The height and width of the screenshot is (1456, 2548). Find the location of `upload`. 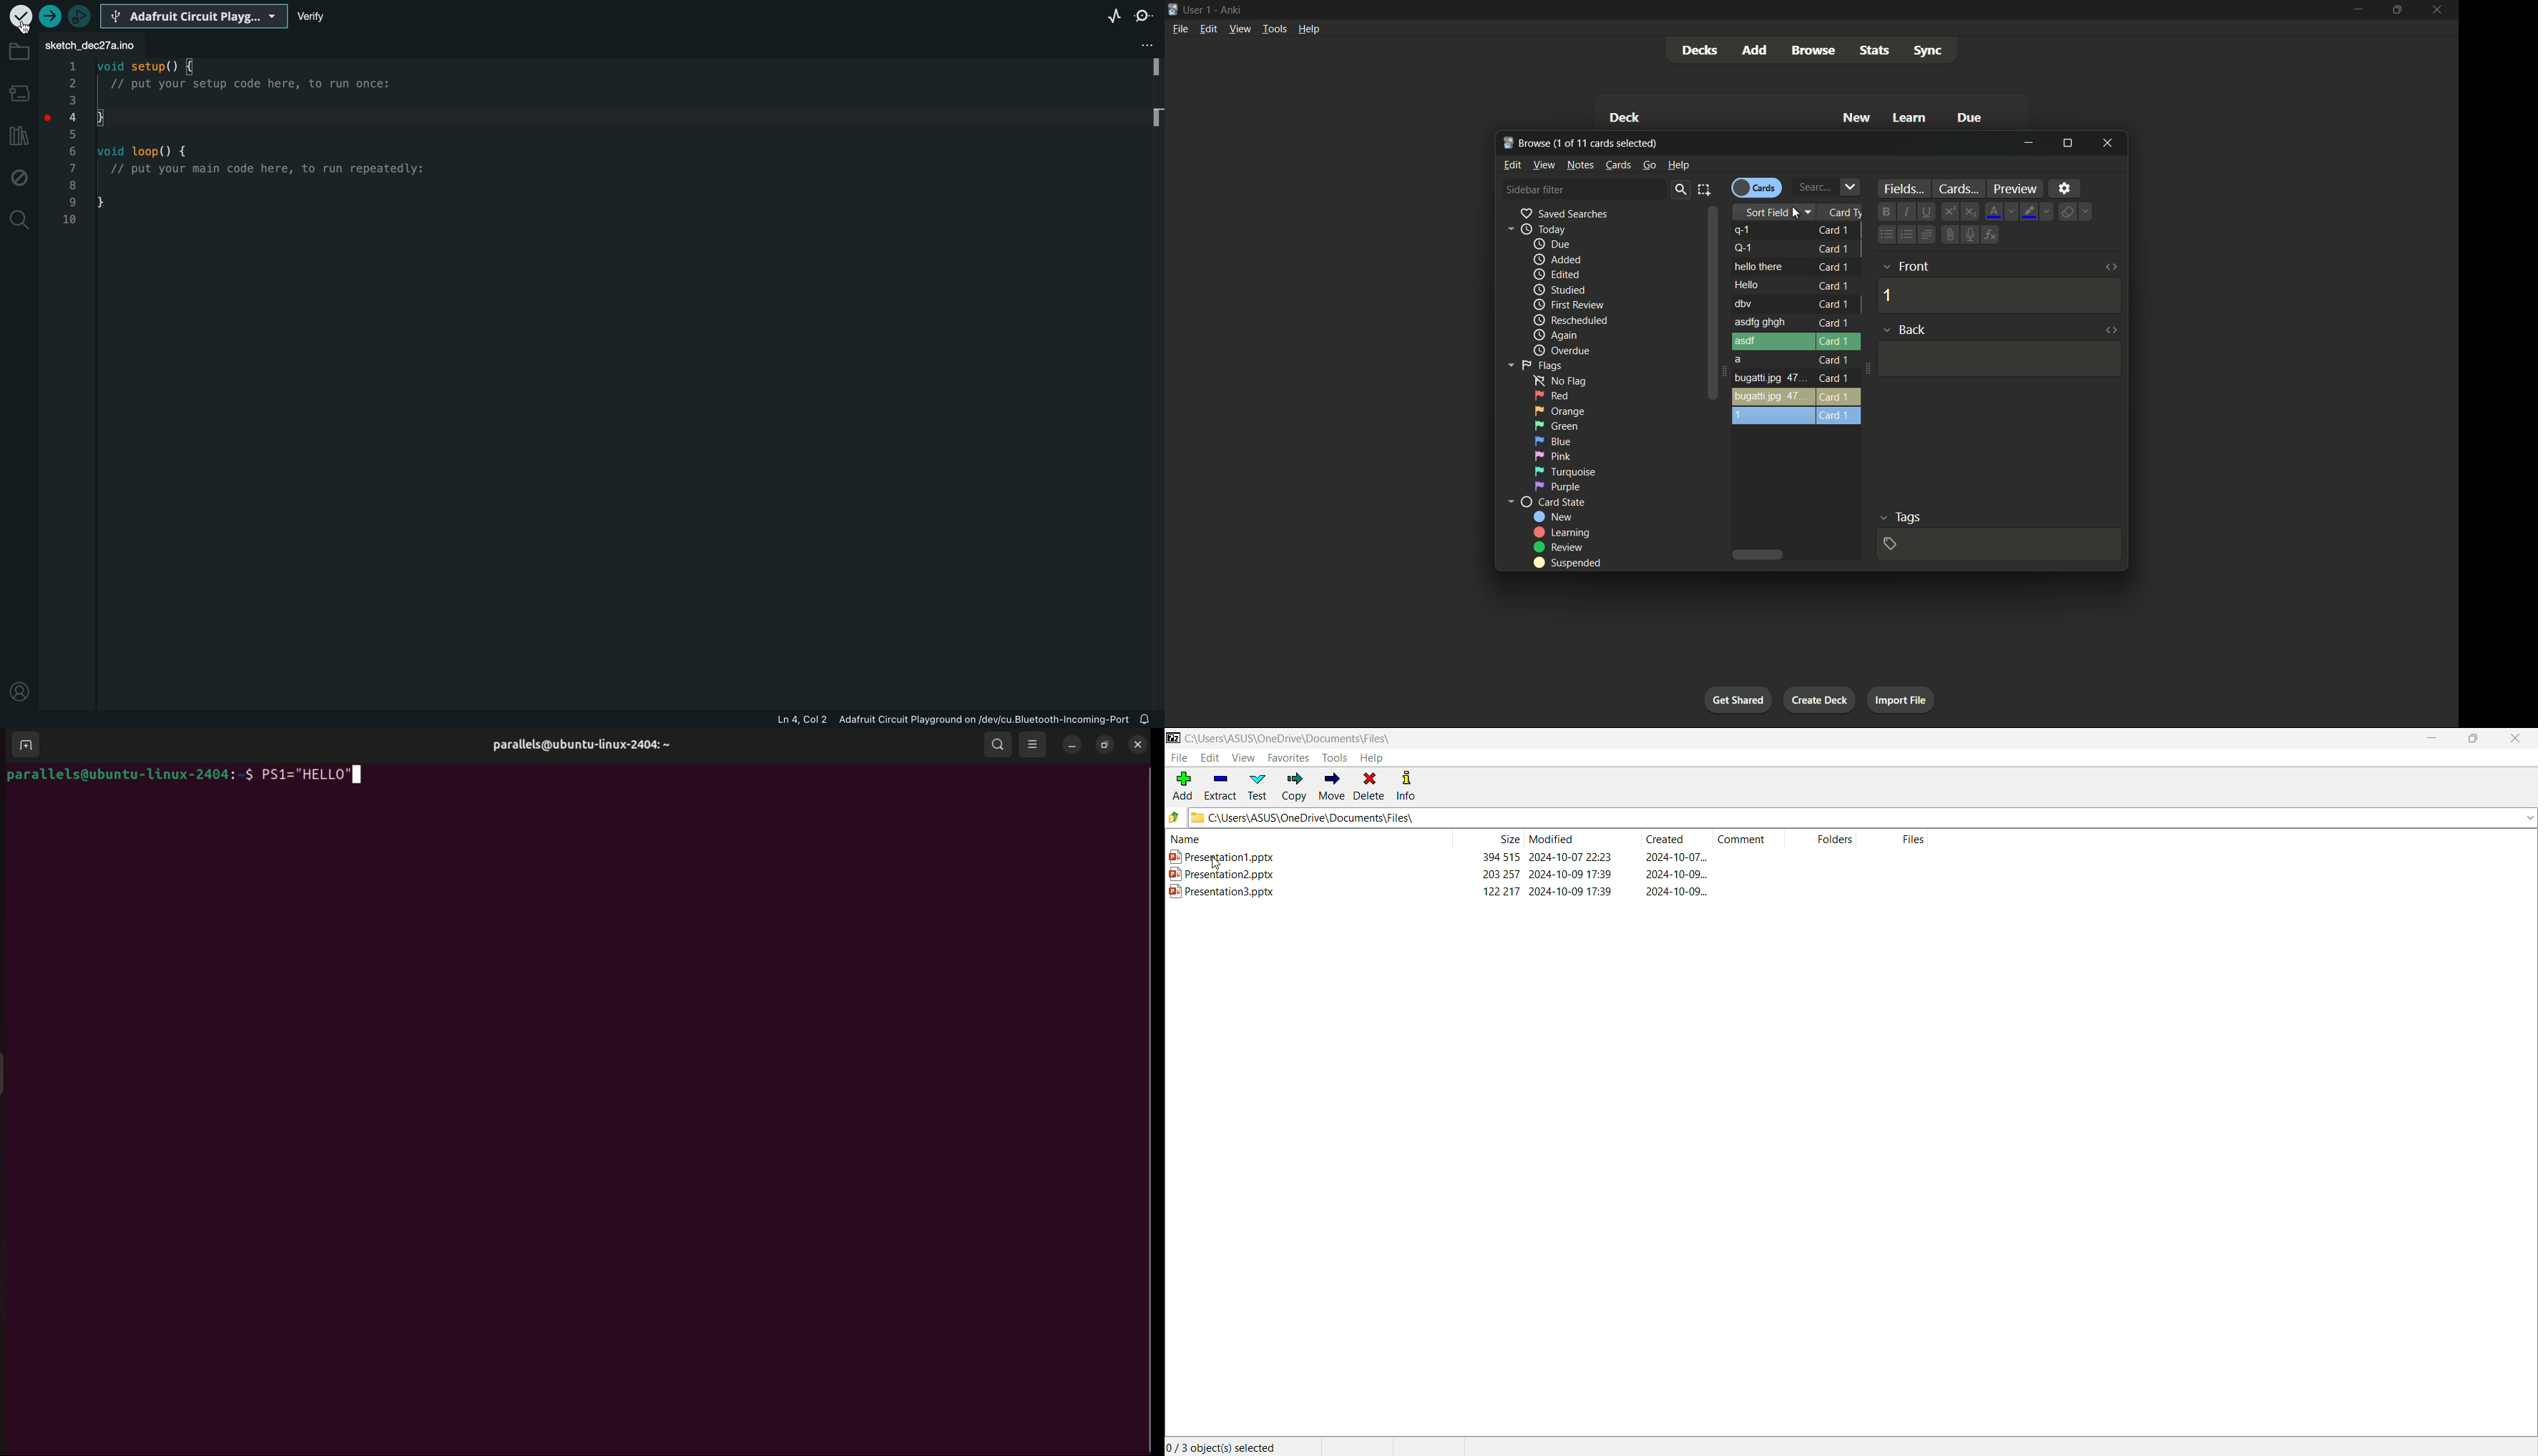

upload is located at coordinates (49, 16).